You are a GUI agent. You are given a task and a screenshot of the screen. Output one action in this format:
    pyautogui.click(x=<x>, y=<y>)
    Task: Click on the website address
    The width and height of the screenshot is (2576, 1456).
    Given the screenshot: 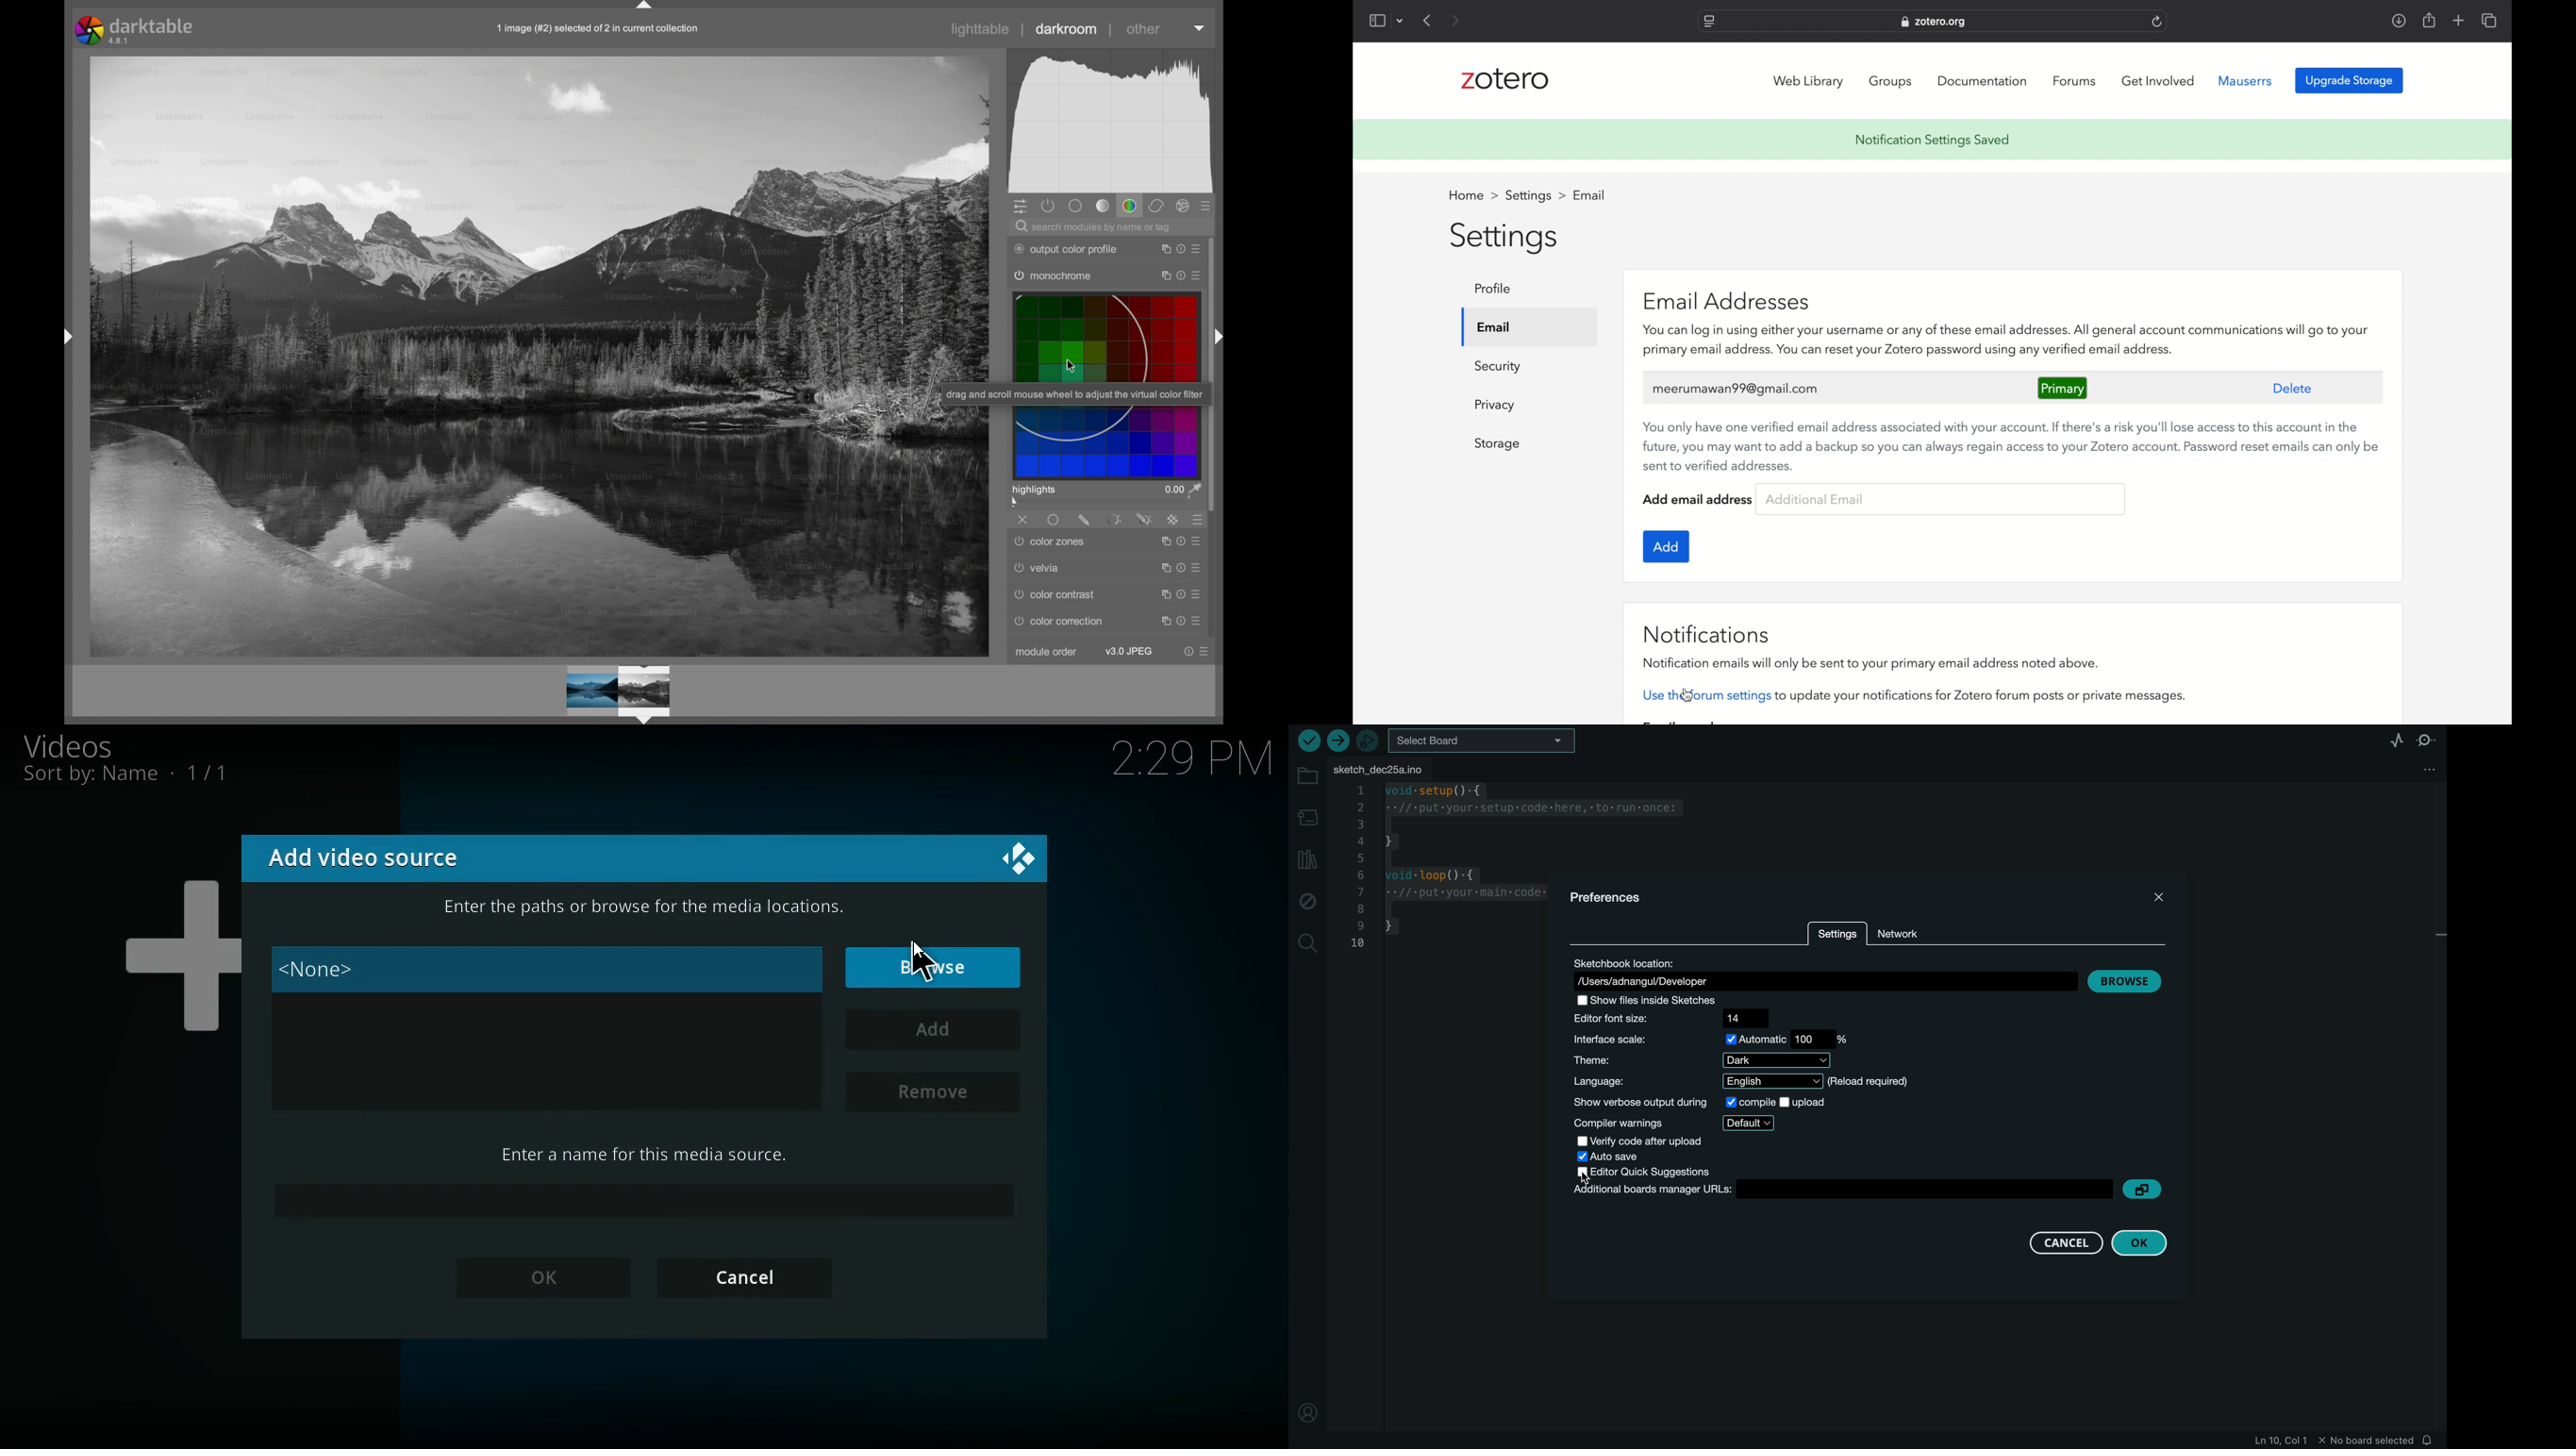 What is the action you would take?
    pyautogui.click(x=1935, y=22)
    